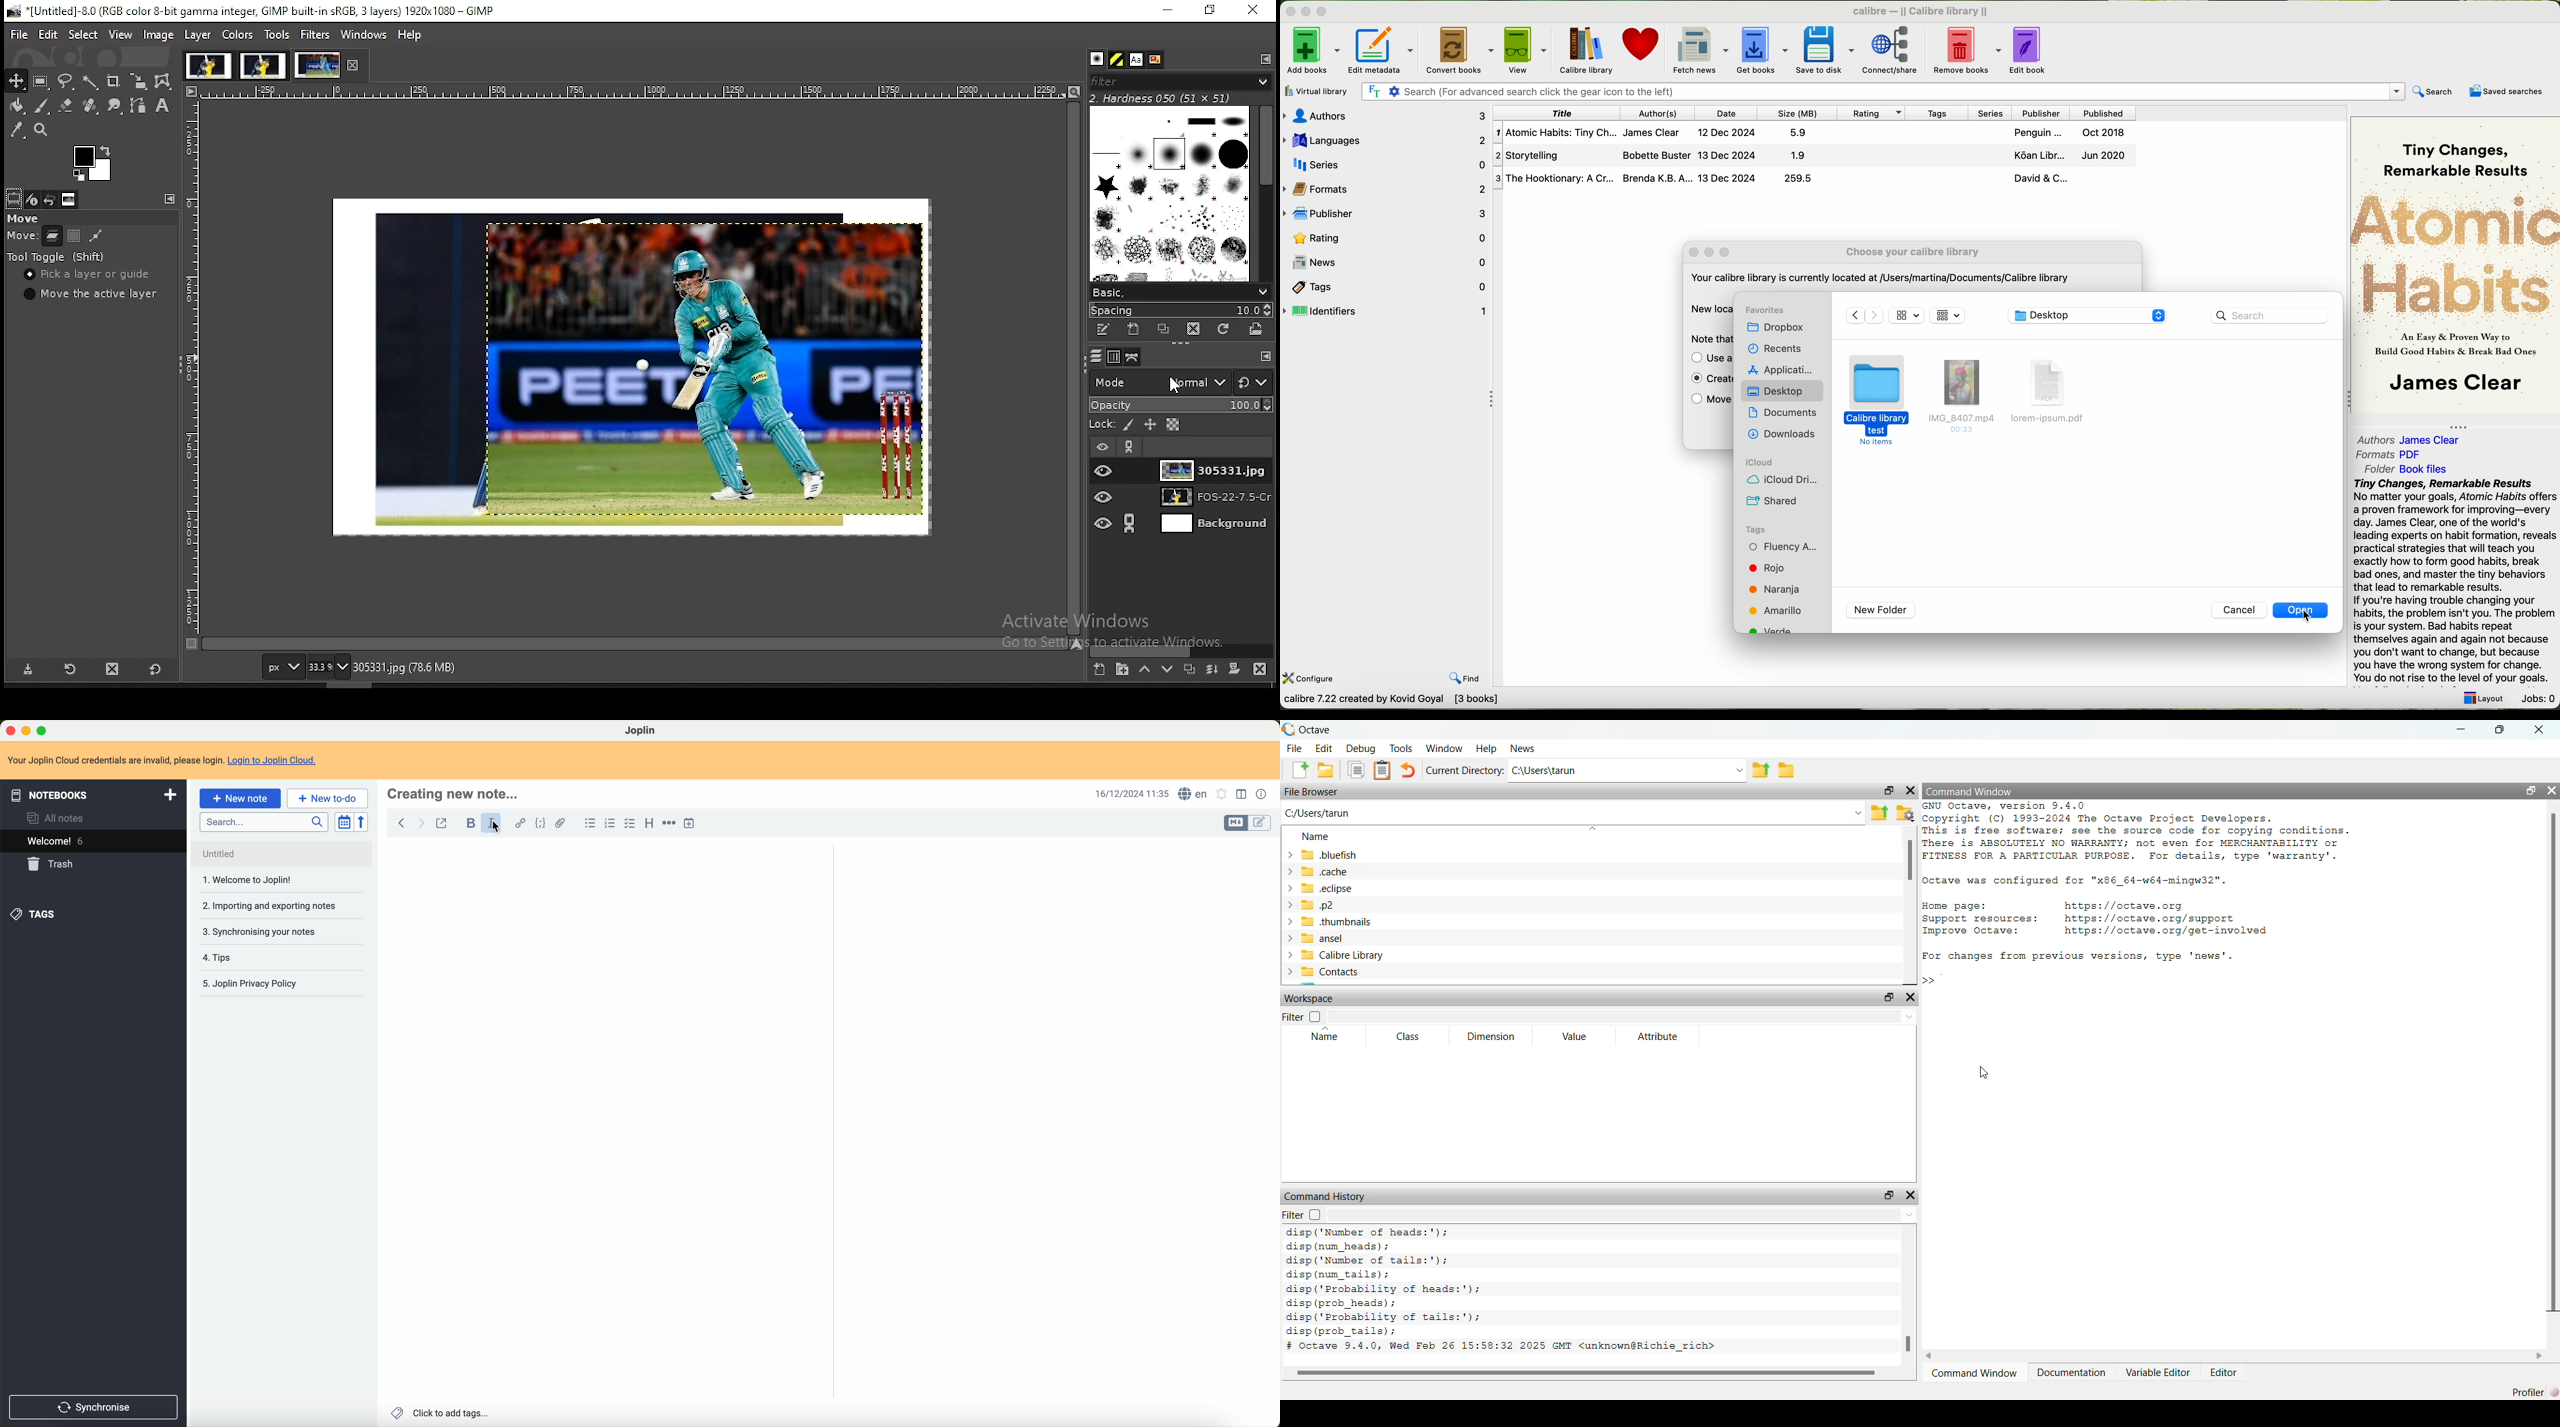 This screenshot has height=1428, width=2576. What do you see at coordinates (1181, 81) in the screenshot?
I see `filter` at bounding box center [1181, 81].